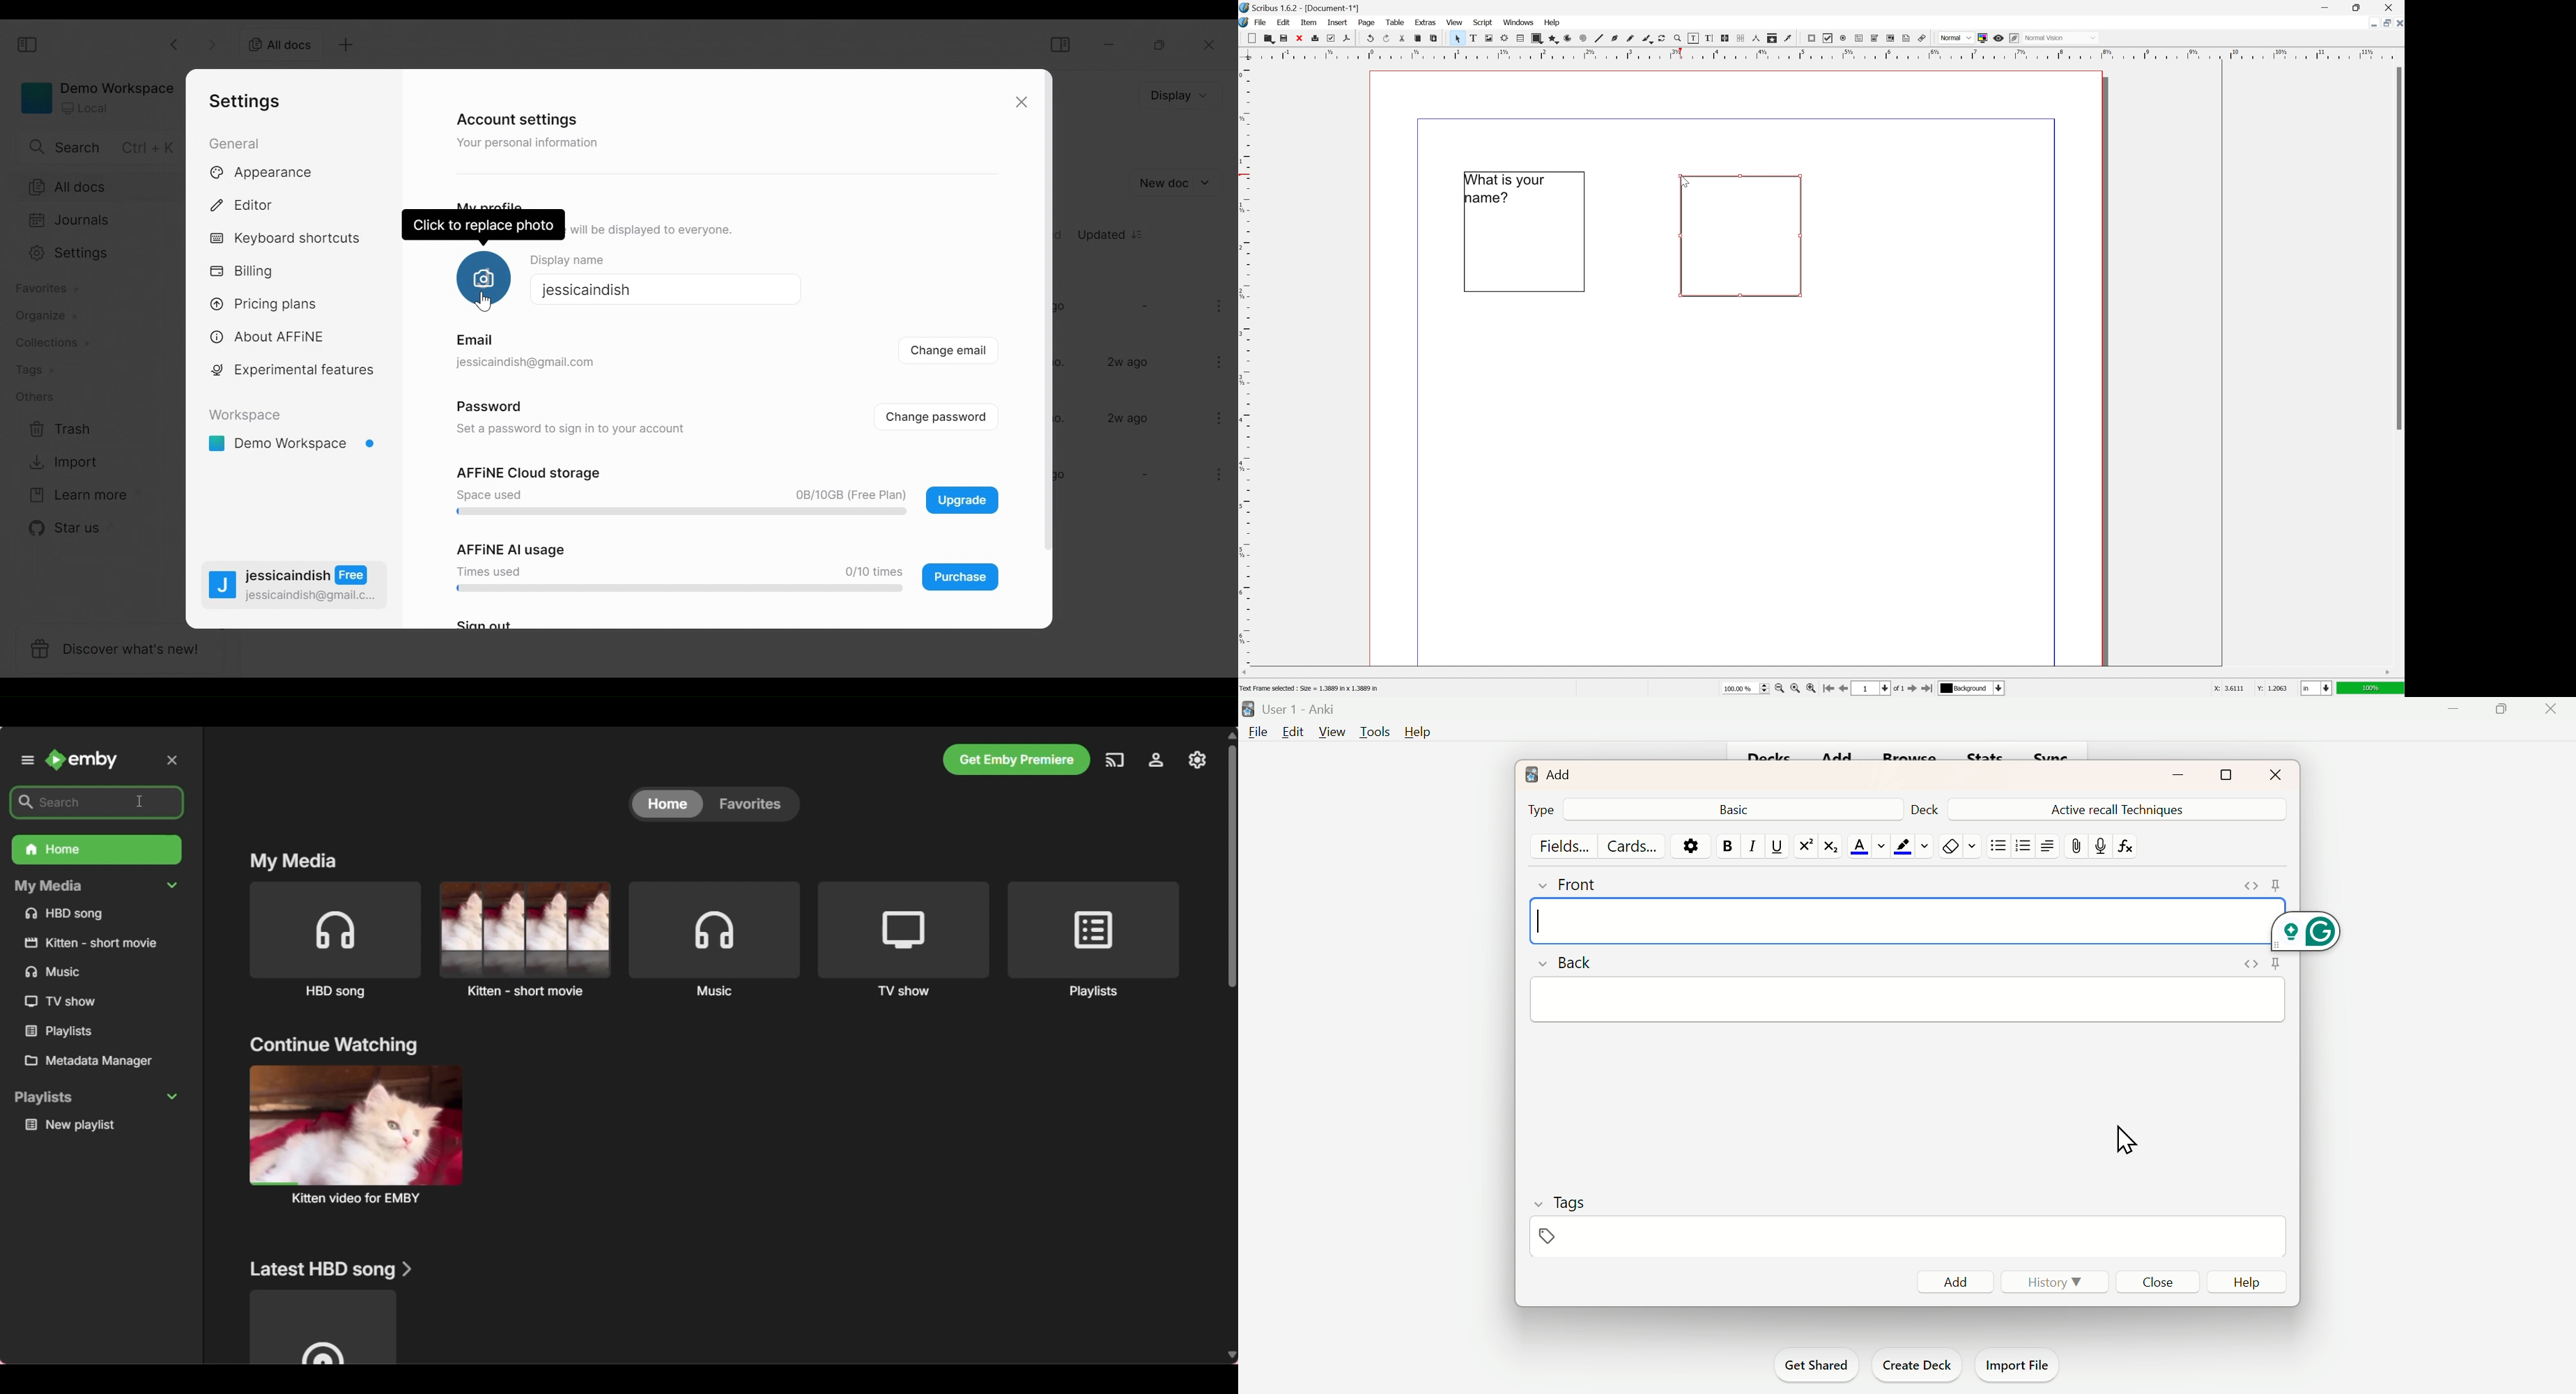  What do you see at coordinates (119, 650) in the screenshot?
I see `Discover what's new` at bounding box center [119, 650].